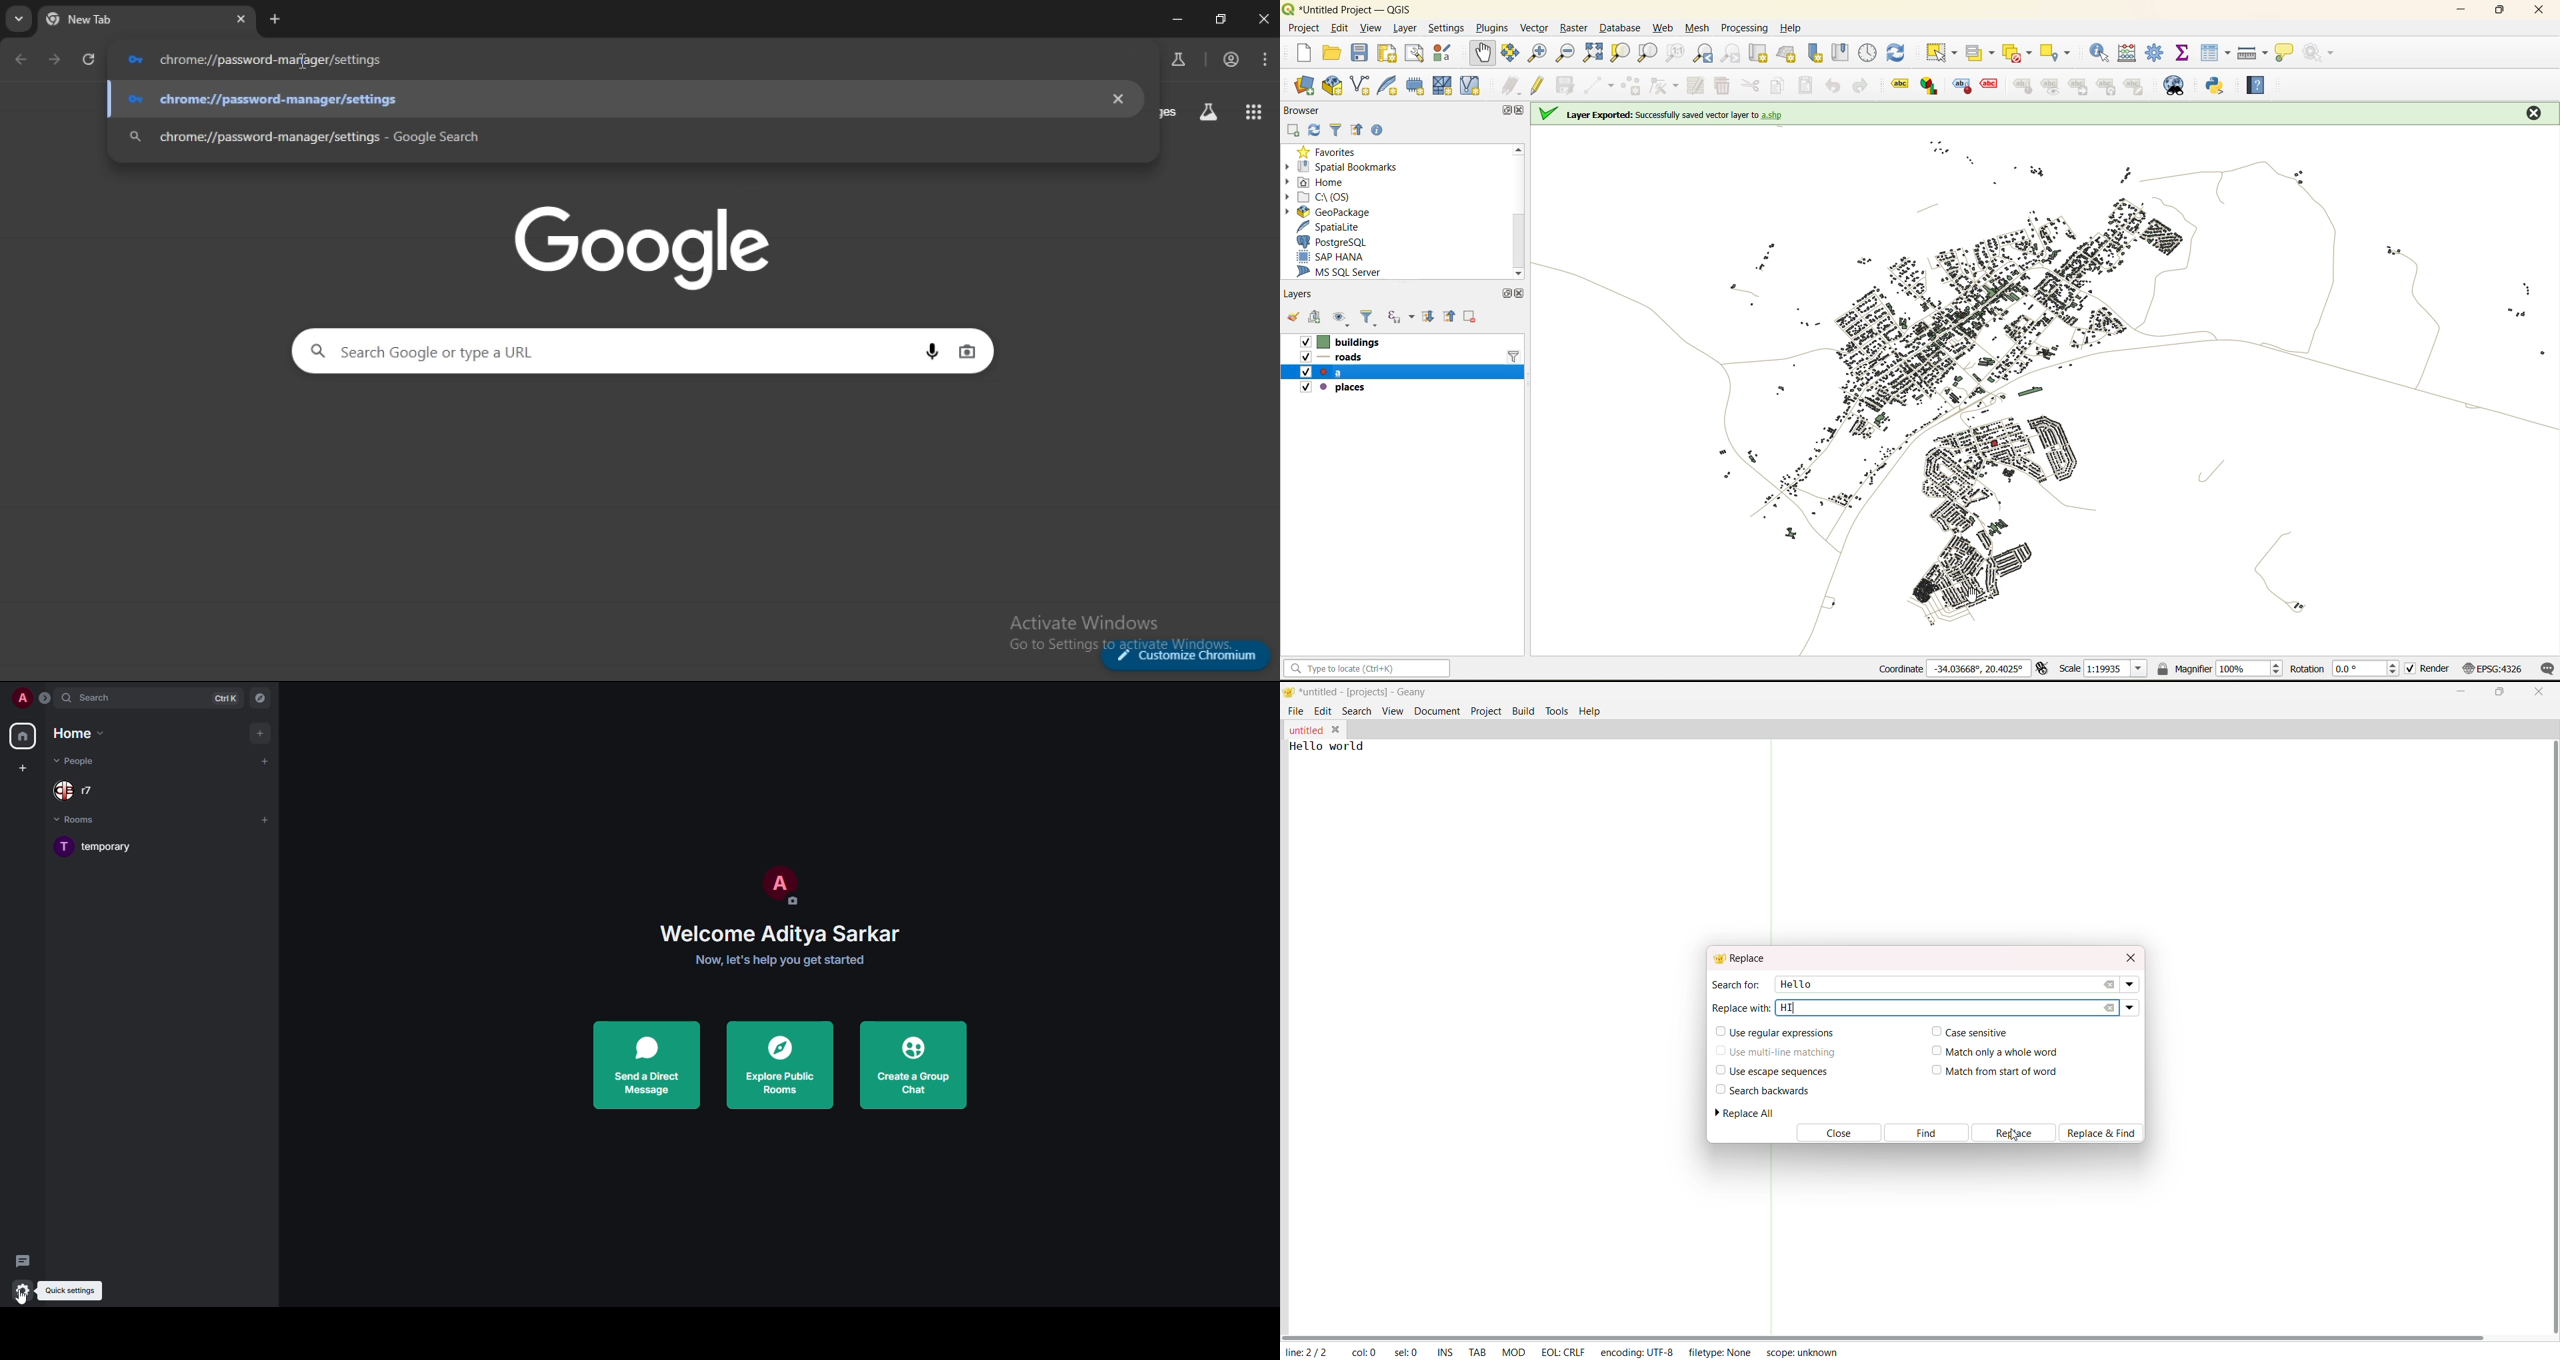 The height and width of the screenshot is (1372, 2576). What do you see at coordinates (1751, 85) in the screenshot?
I see `cut` at bounding box center [1751, 85].